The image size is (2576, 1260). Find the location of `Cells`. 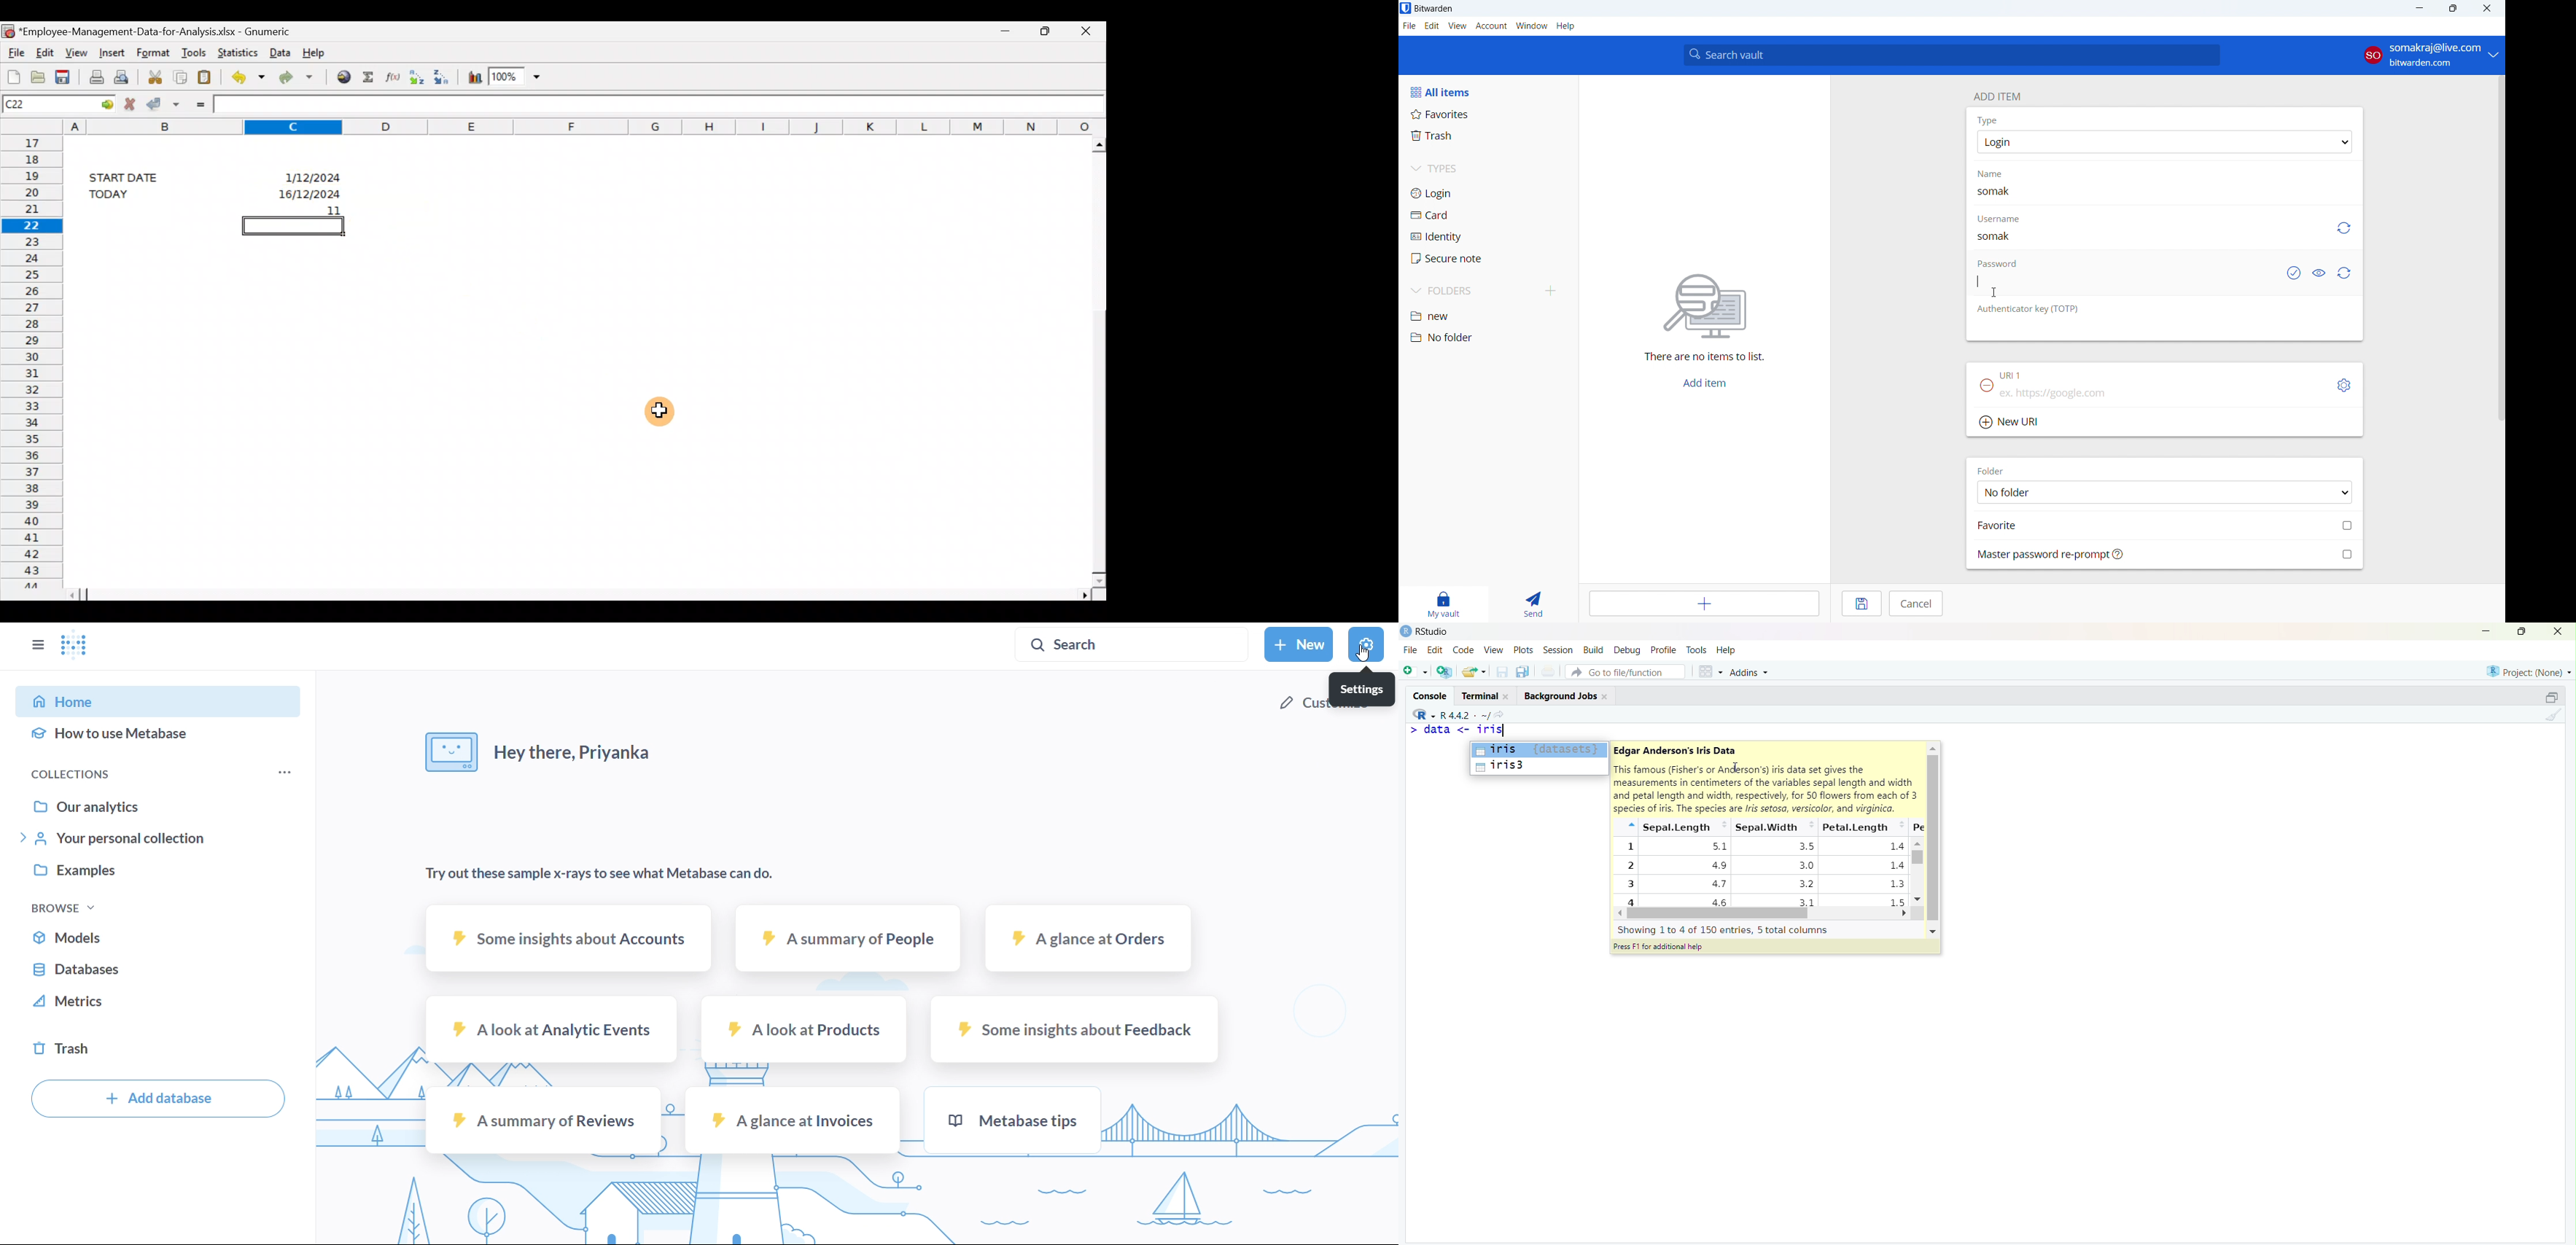

Cells is located at coordinates (567, 401).